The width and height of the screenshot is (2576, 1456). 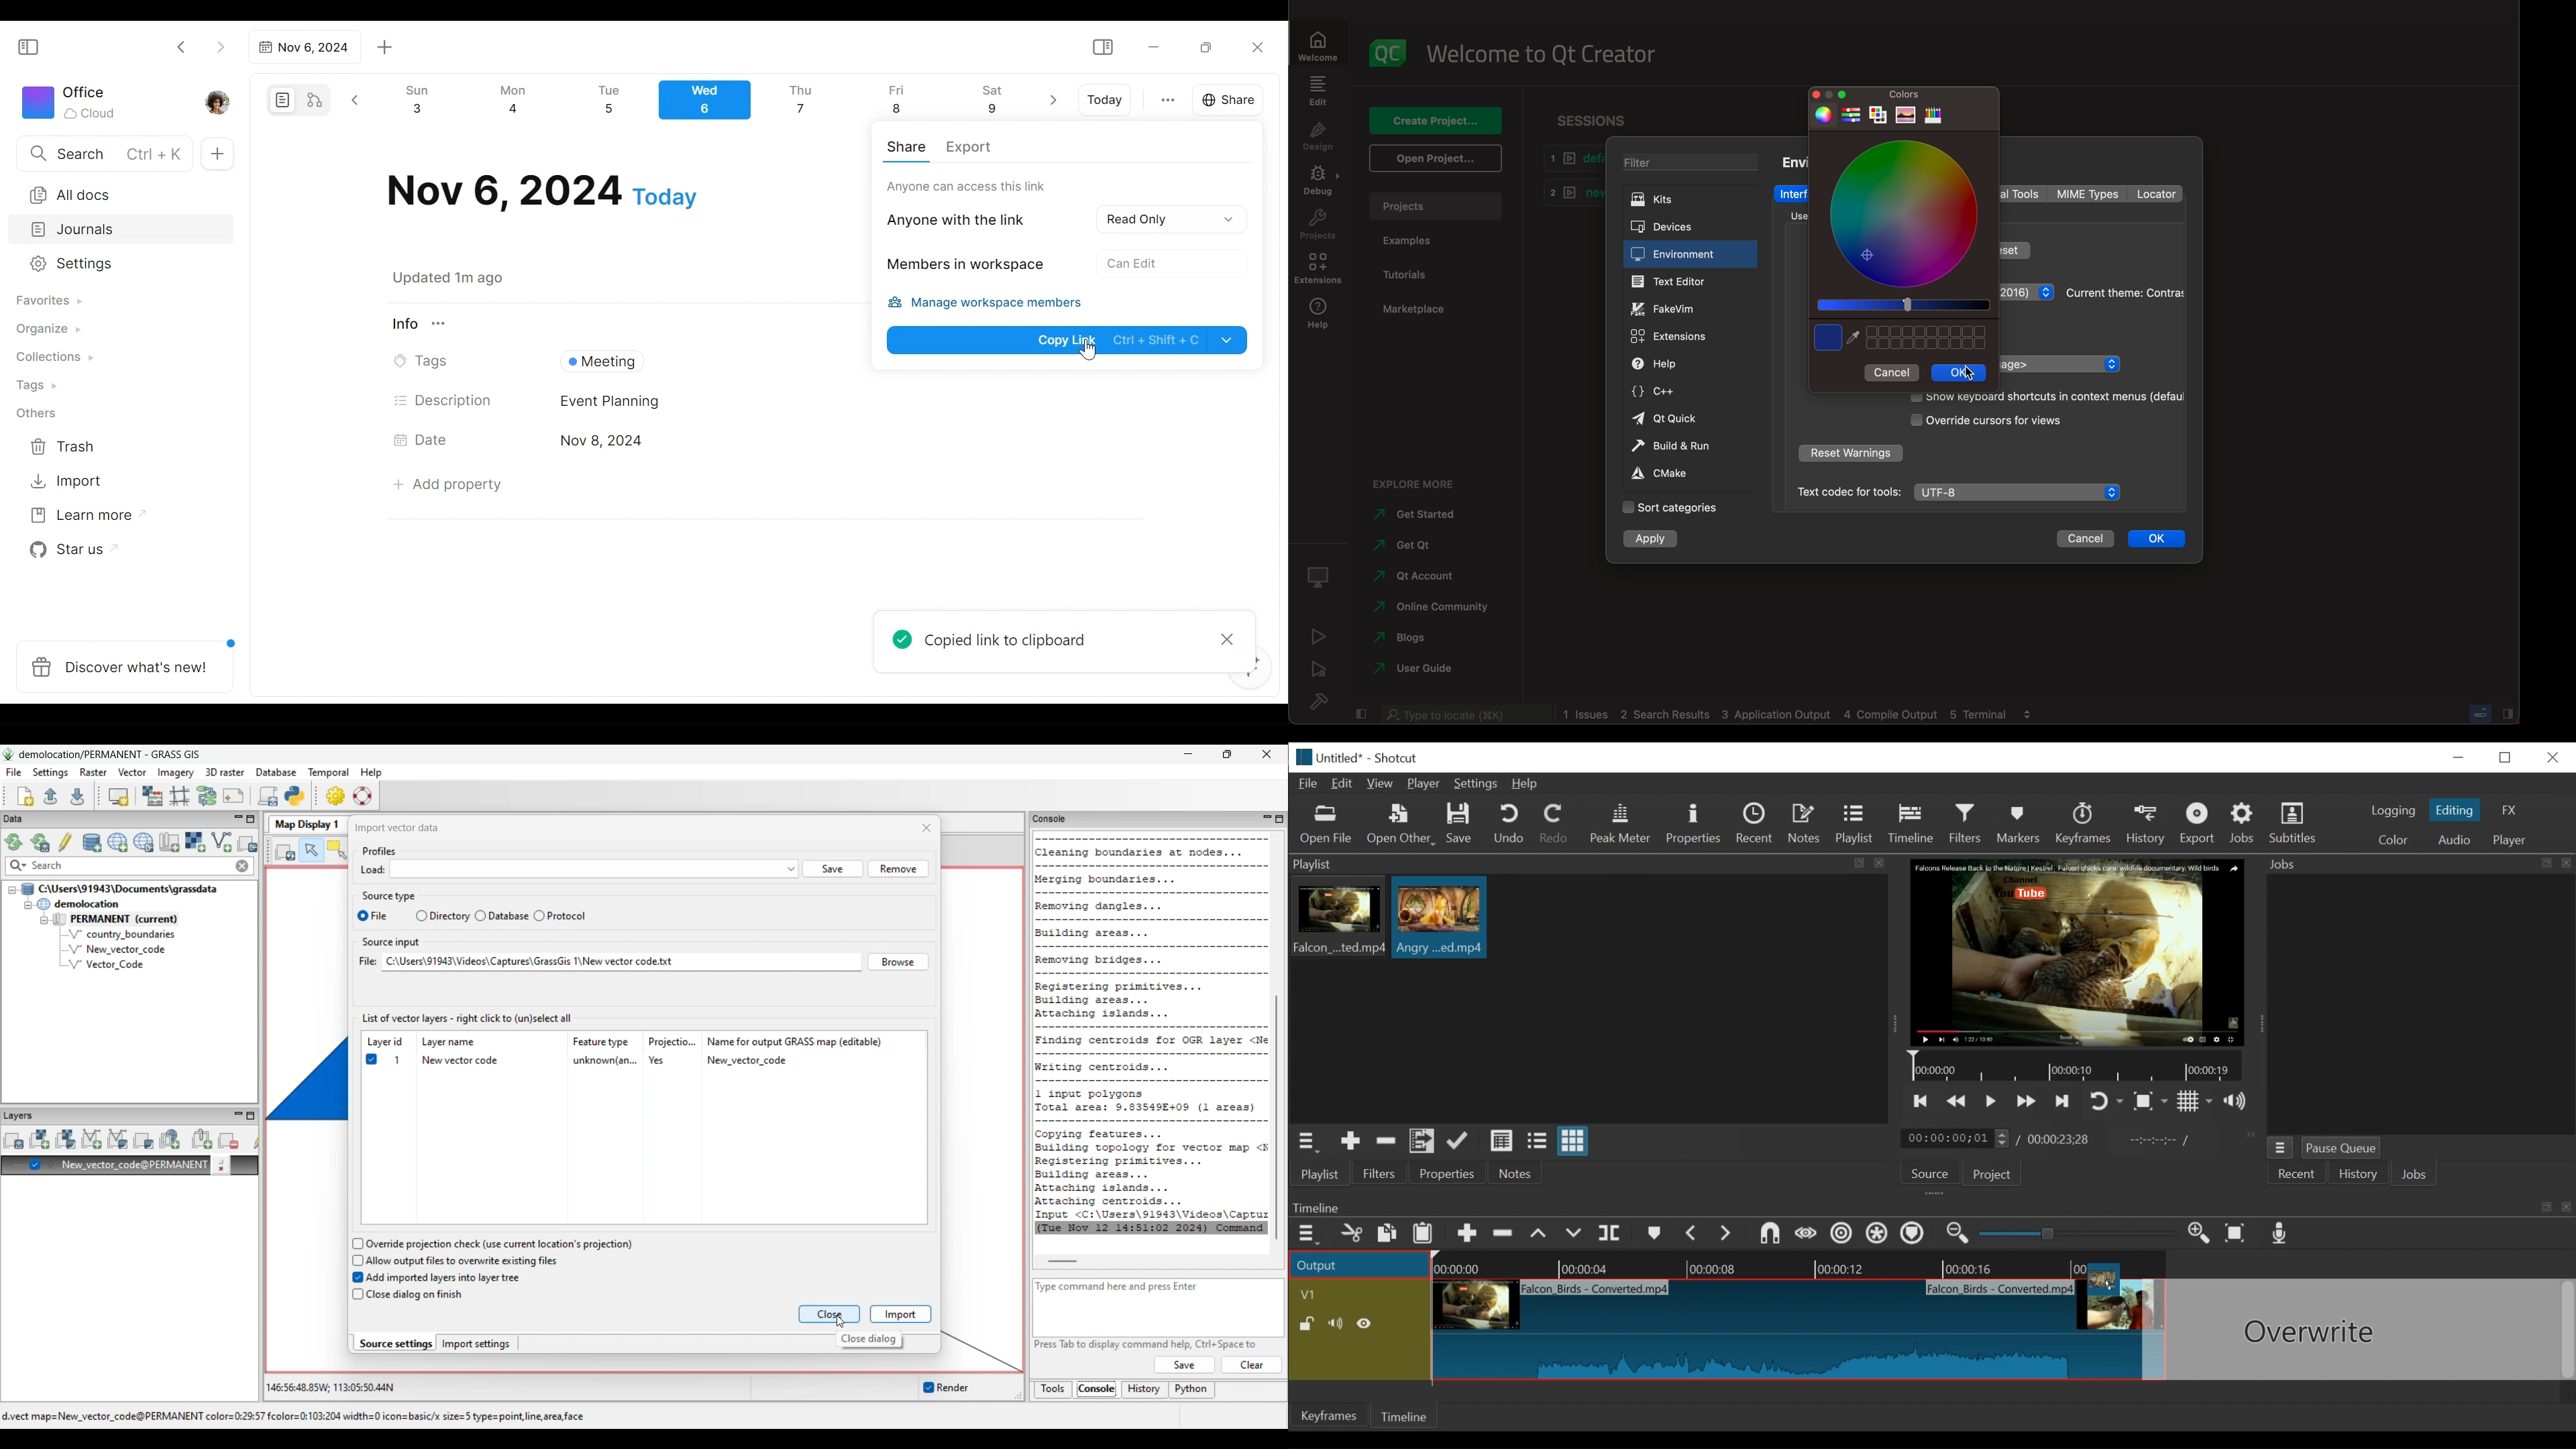 I want to click on play forward quickly, so click(x=2028, y=1103).